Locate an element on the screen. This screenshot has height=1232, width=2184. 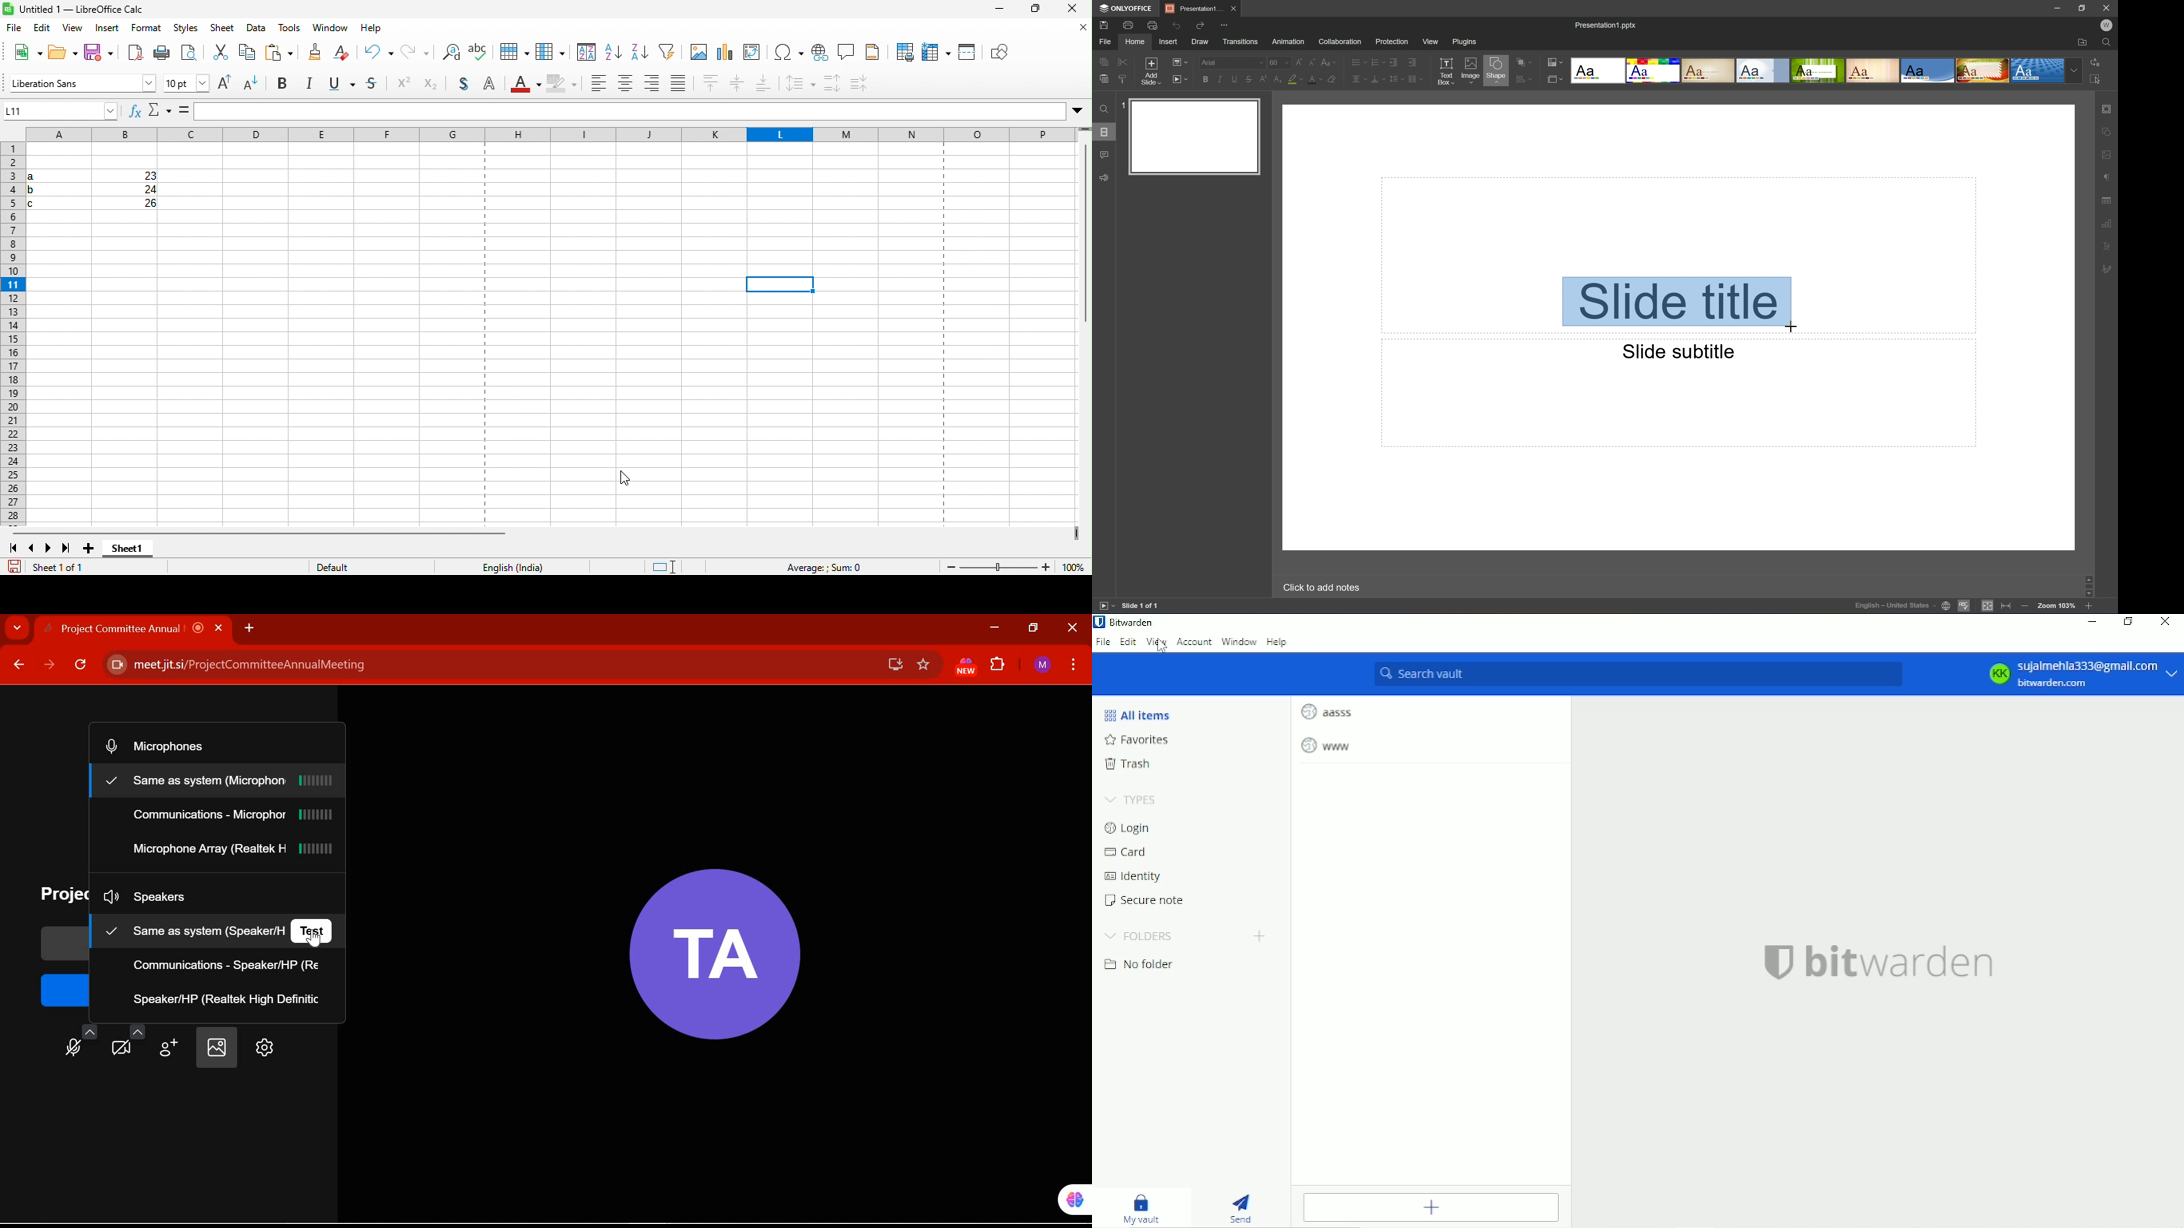
freeze row and column is located at coordinates (931, 52).